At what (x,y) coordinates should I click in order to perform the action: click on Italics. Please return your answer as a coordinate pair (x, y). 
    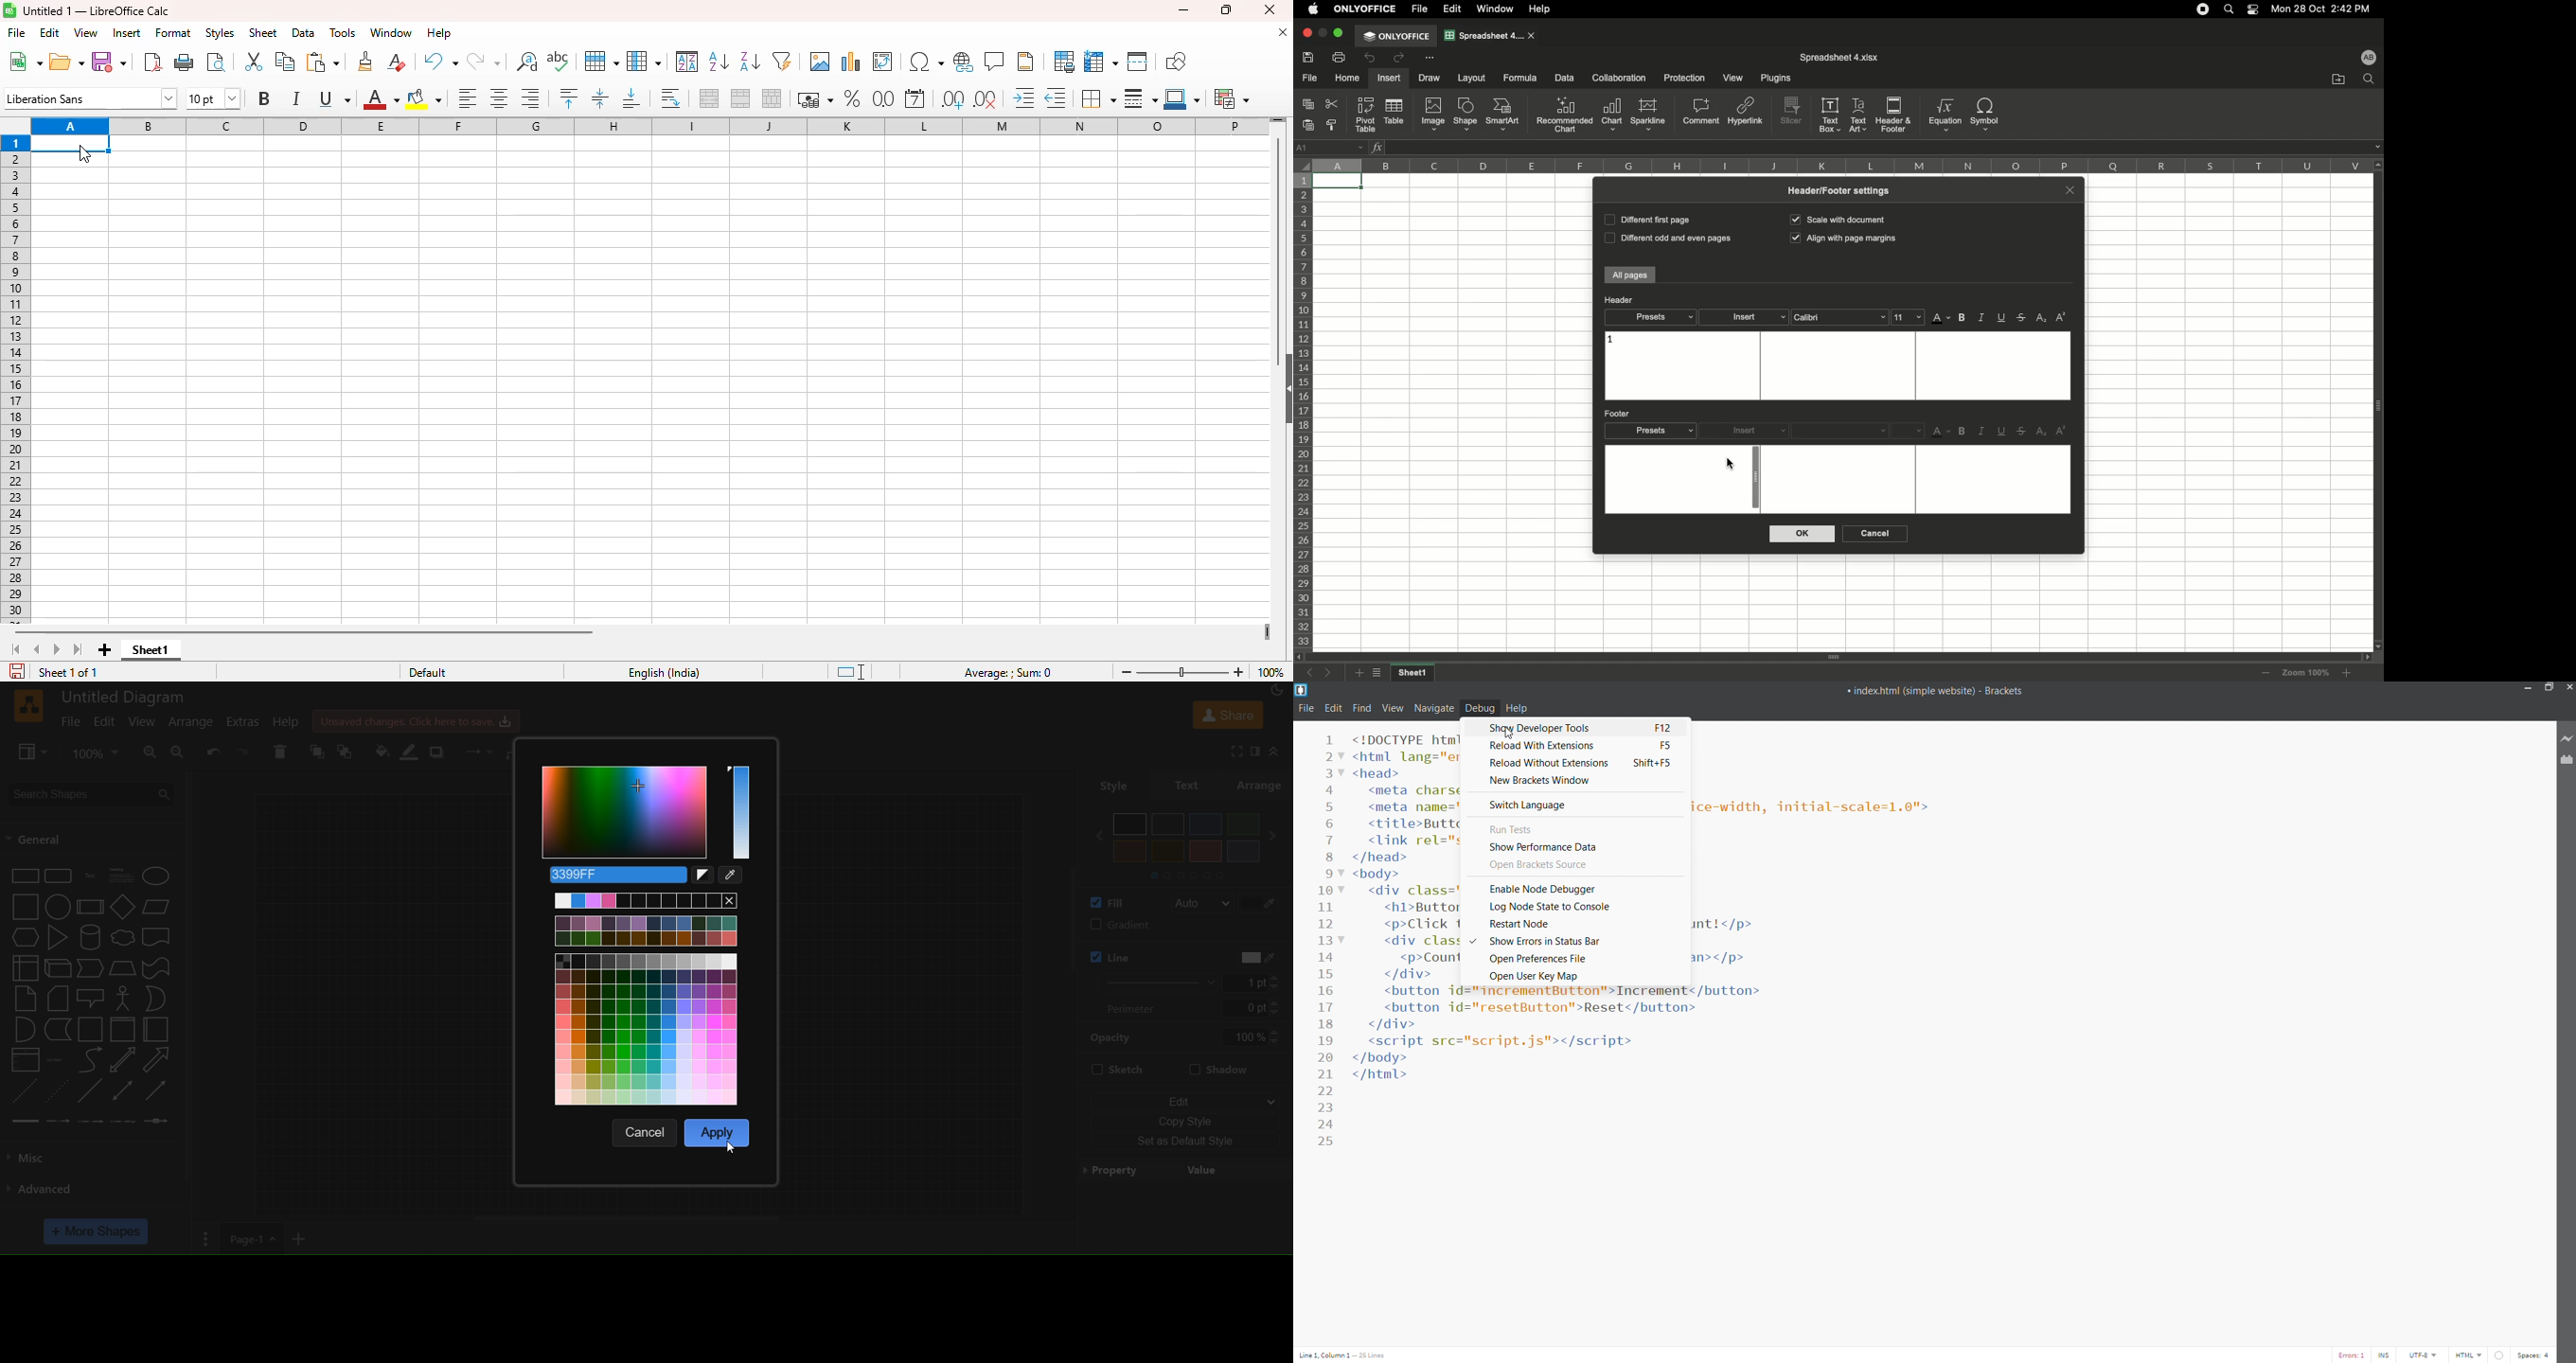
    Looking at the image, I should click on (1981, 318).